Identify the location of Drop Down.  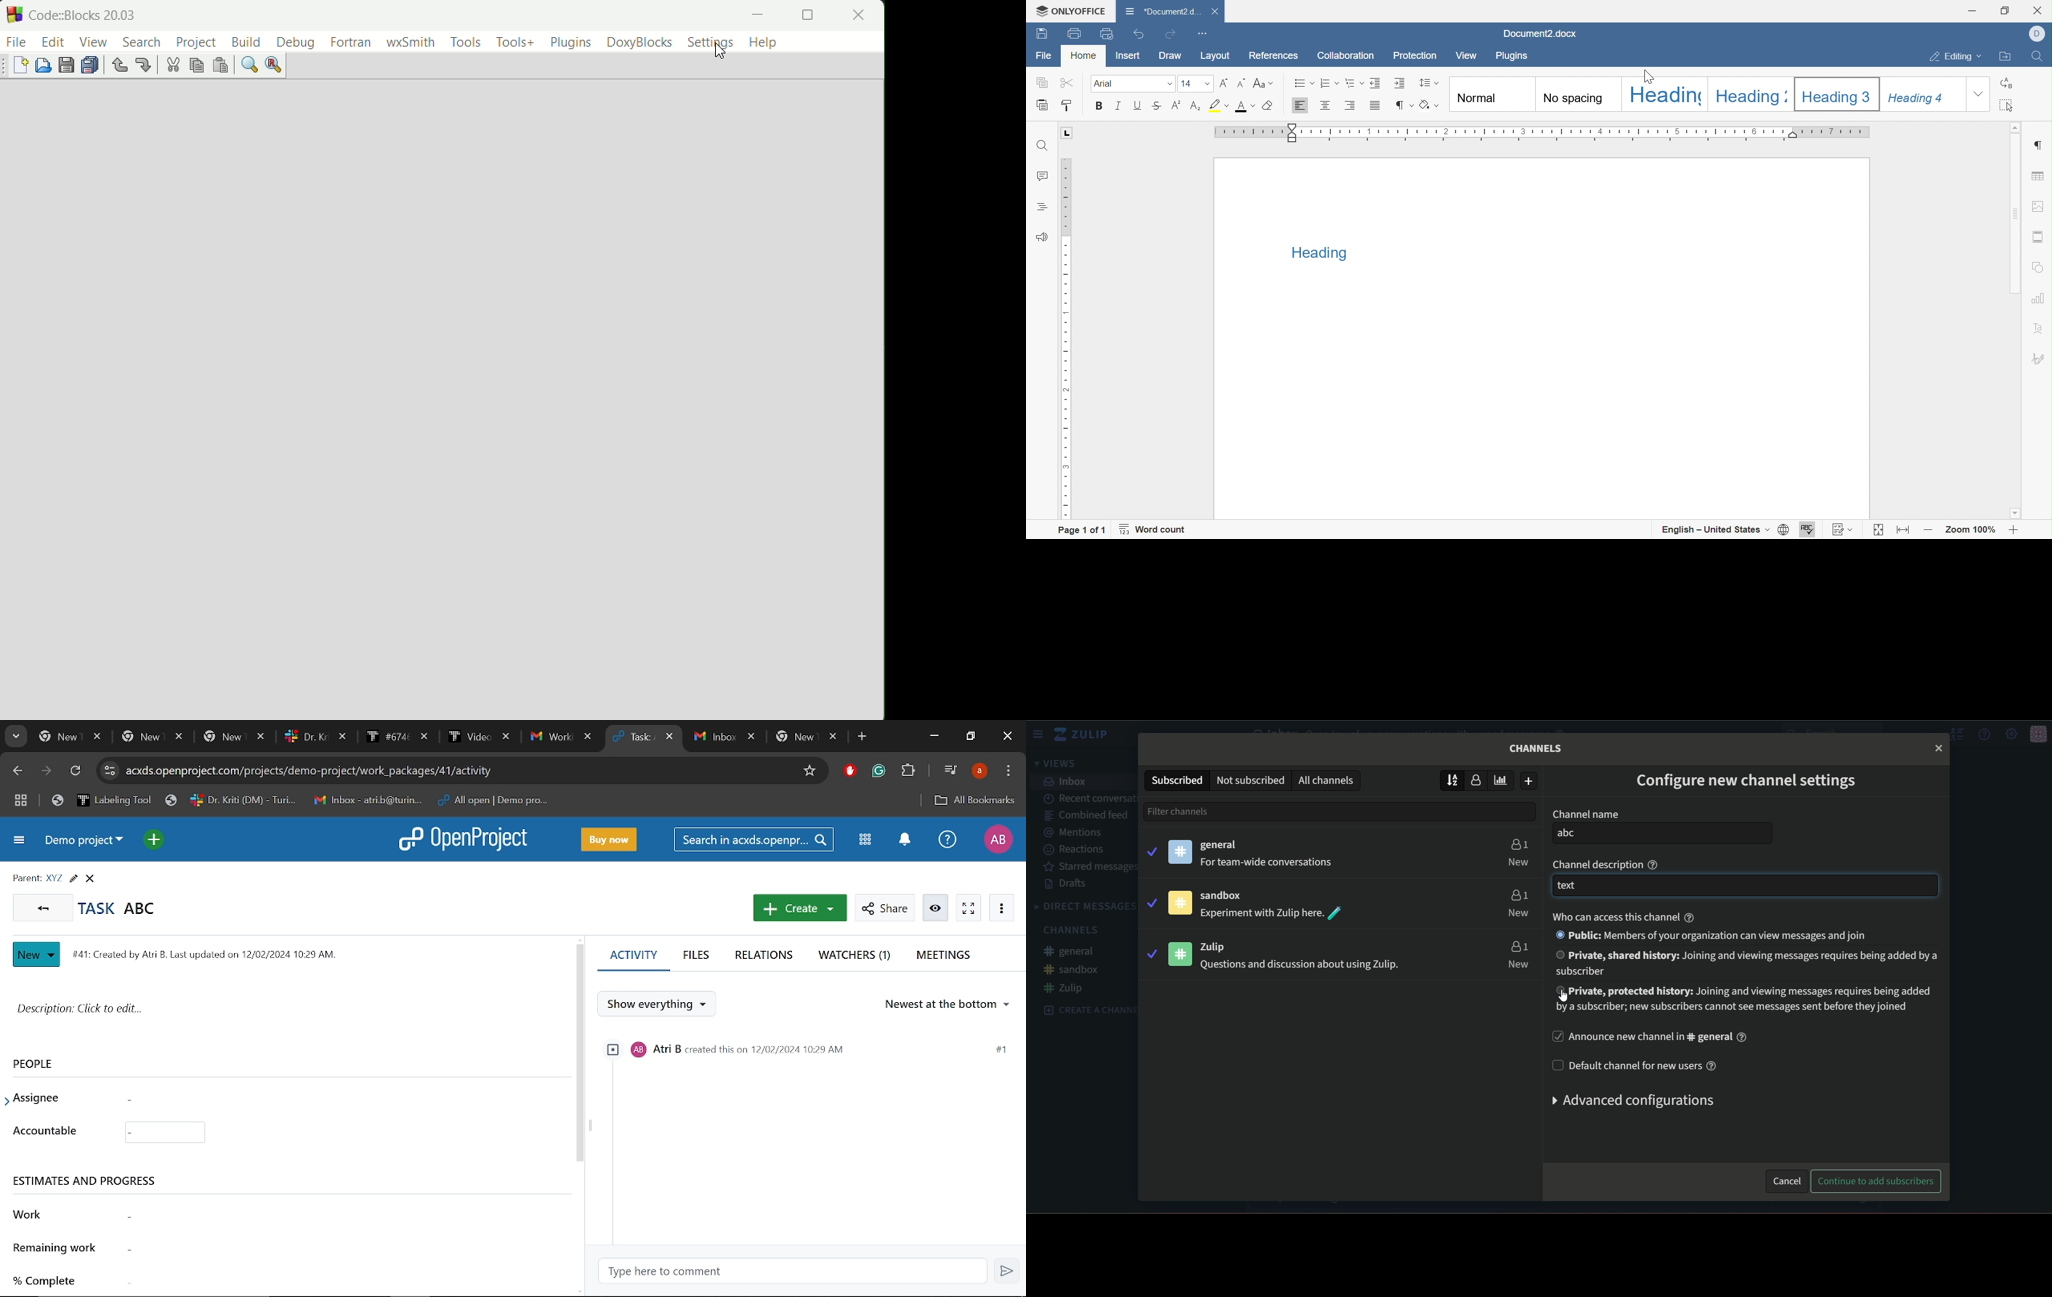
(1165, 84).